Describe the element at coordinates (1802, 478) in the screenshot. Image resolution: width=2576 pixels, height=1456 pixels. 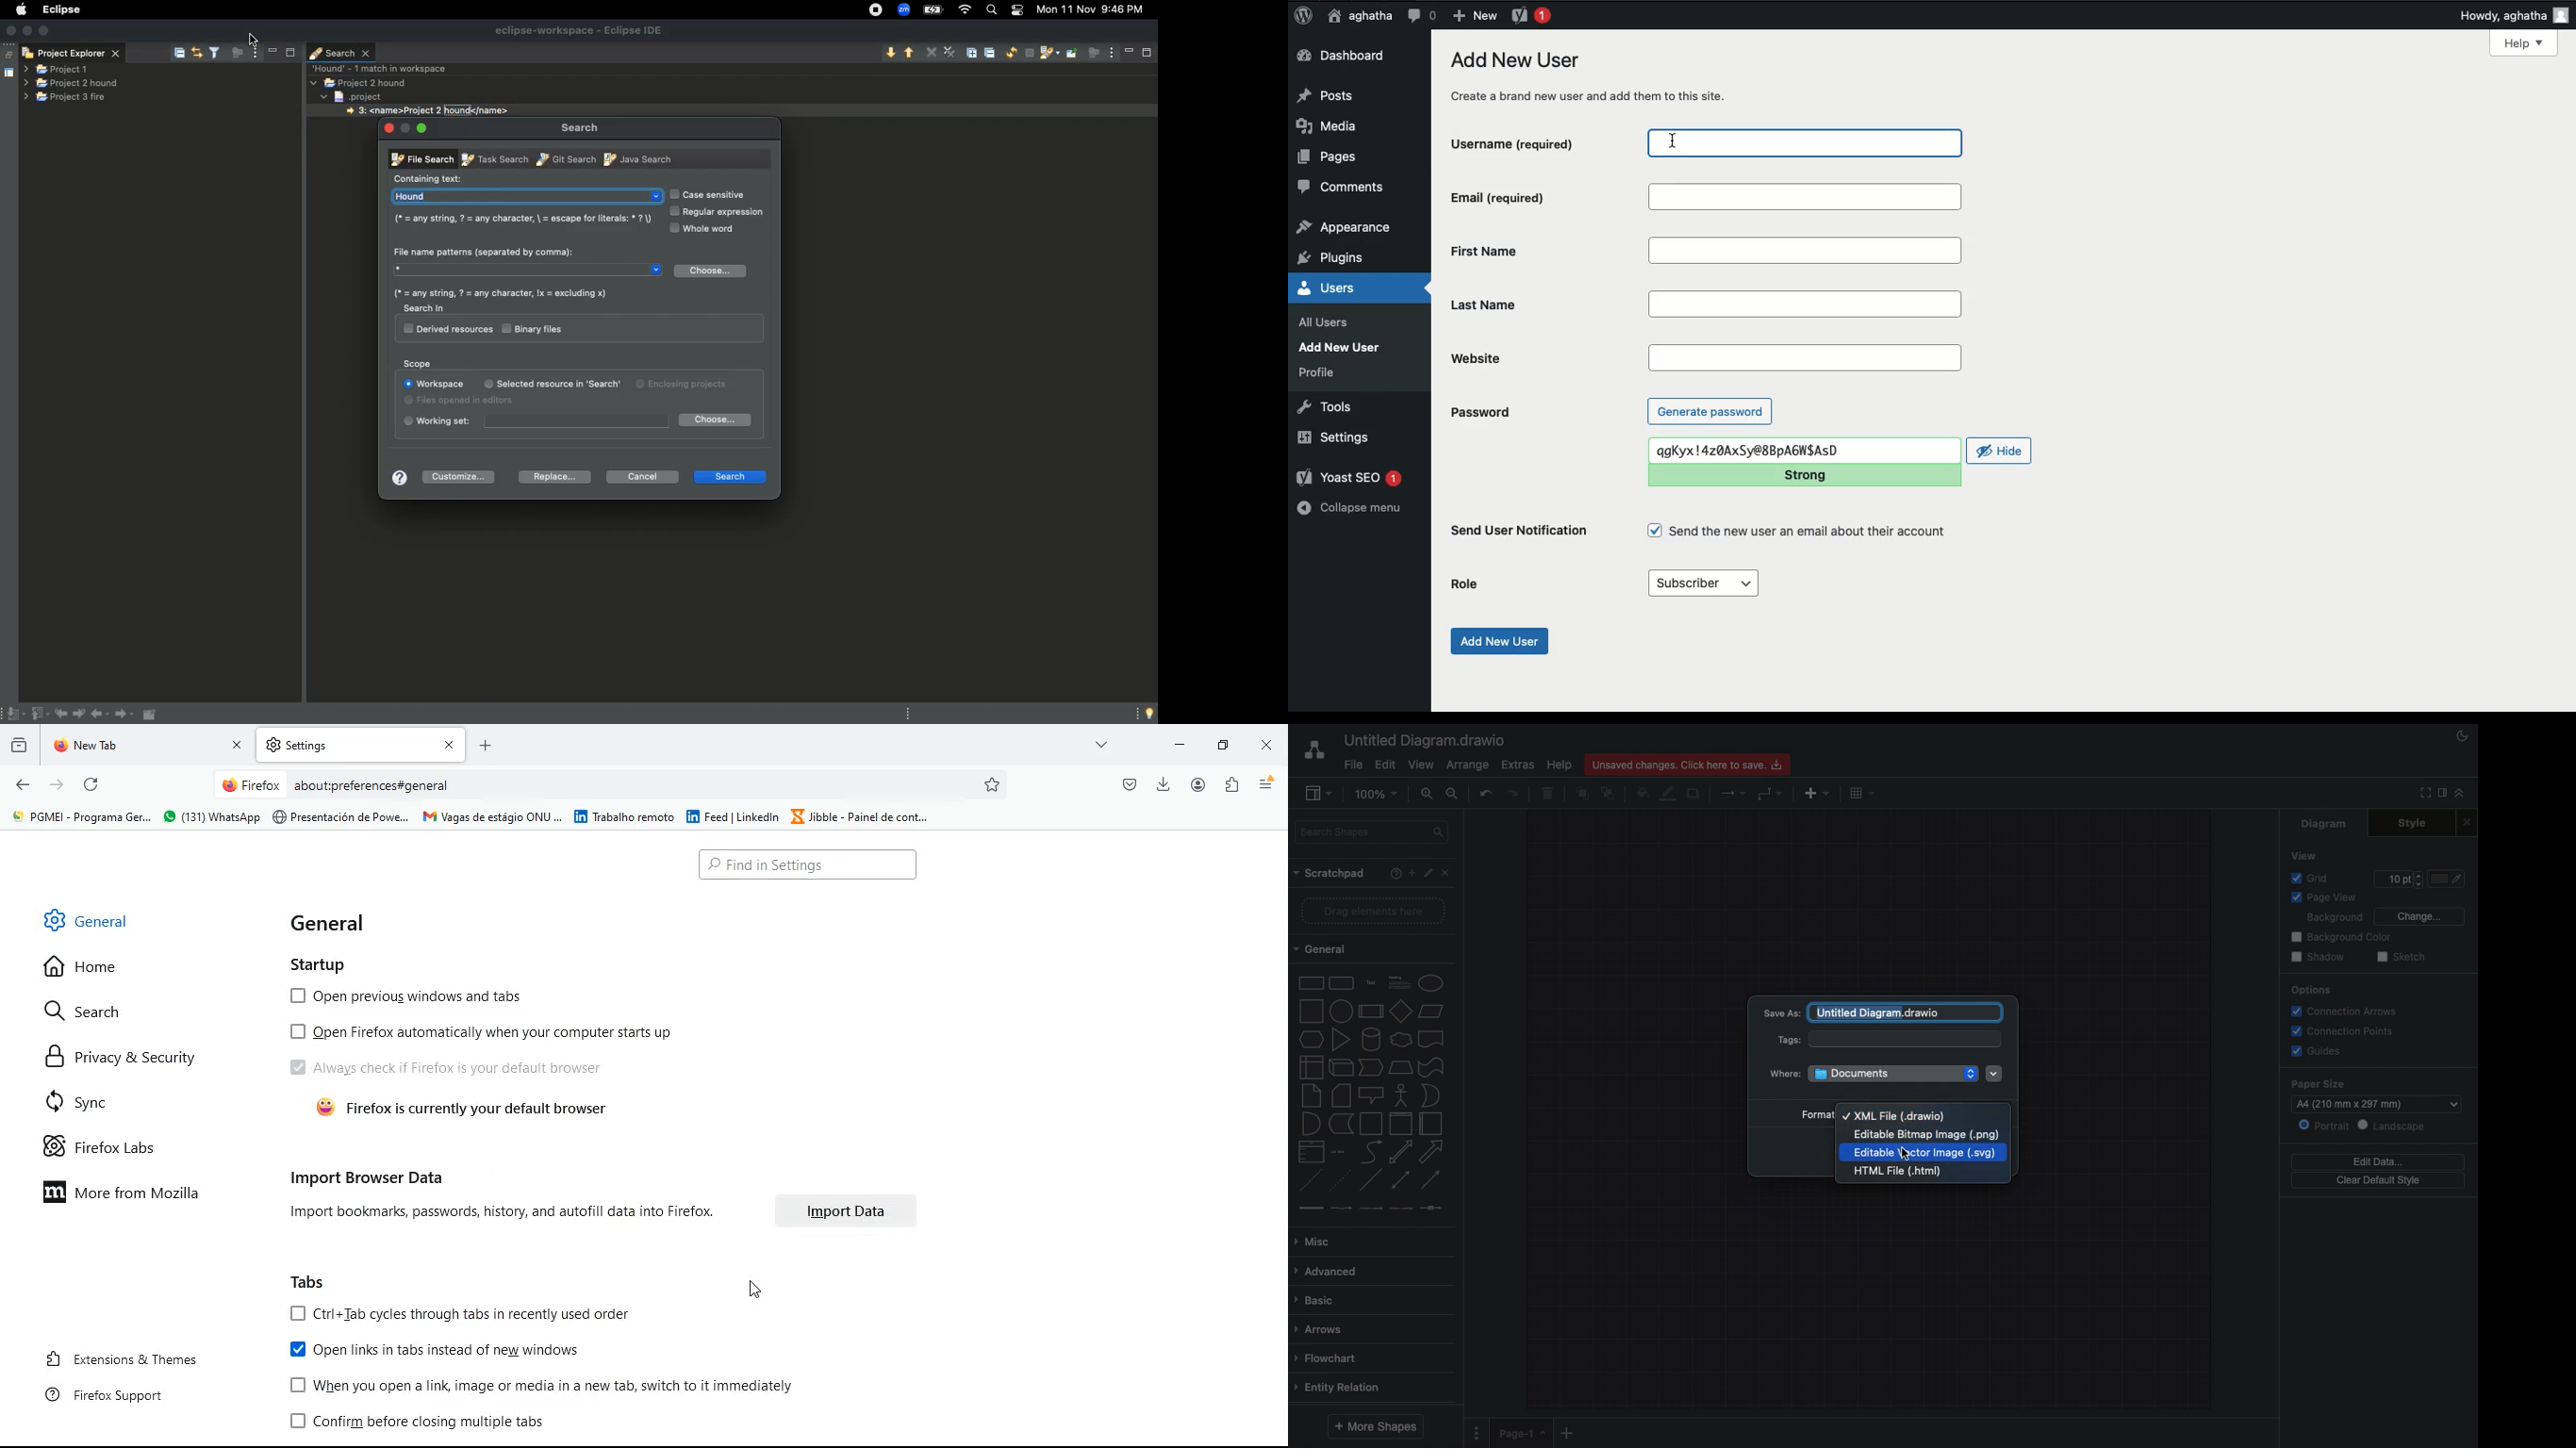
I see `Strong` at that location.